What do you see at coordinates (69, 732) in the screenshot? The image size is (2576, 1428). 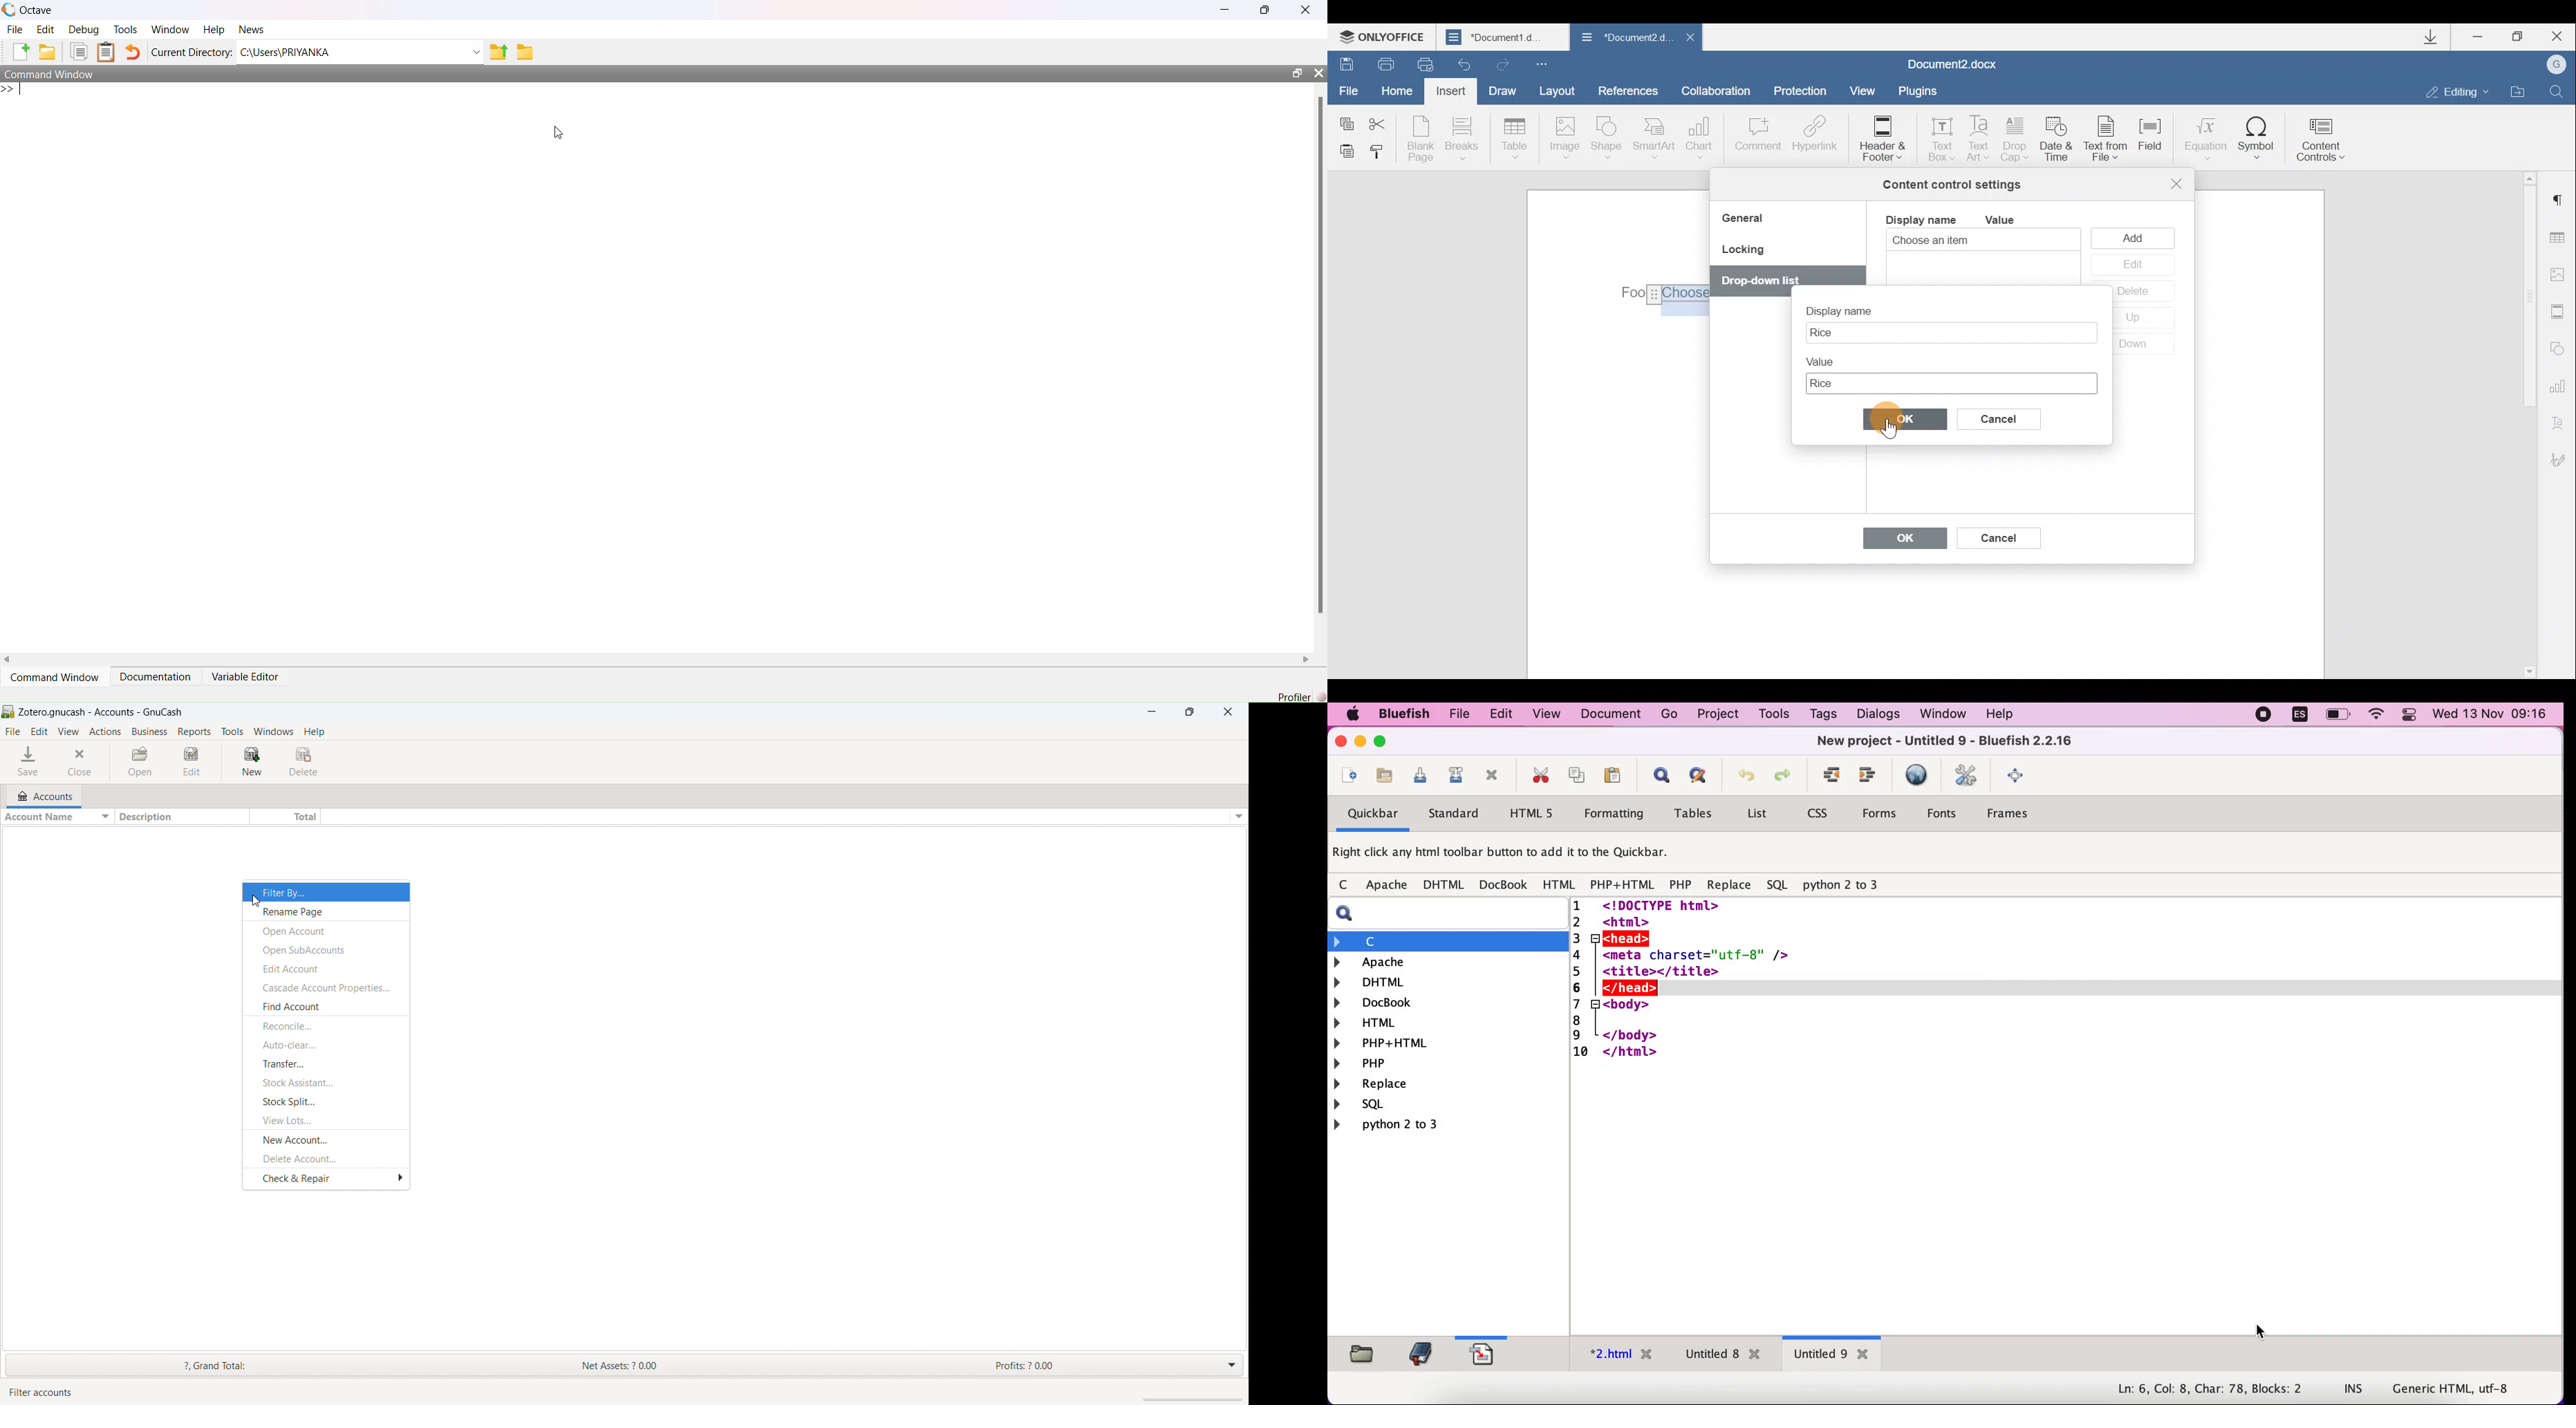 I see `view` at bounding box center [69, 732].